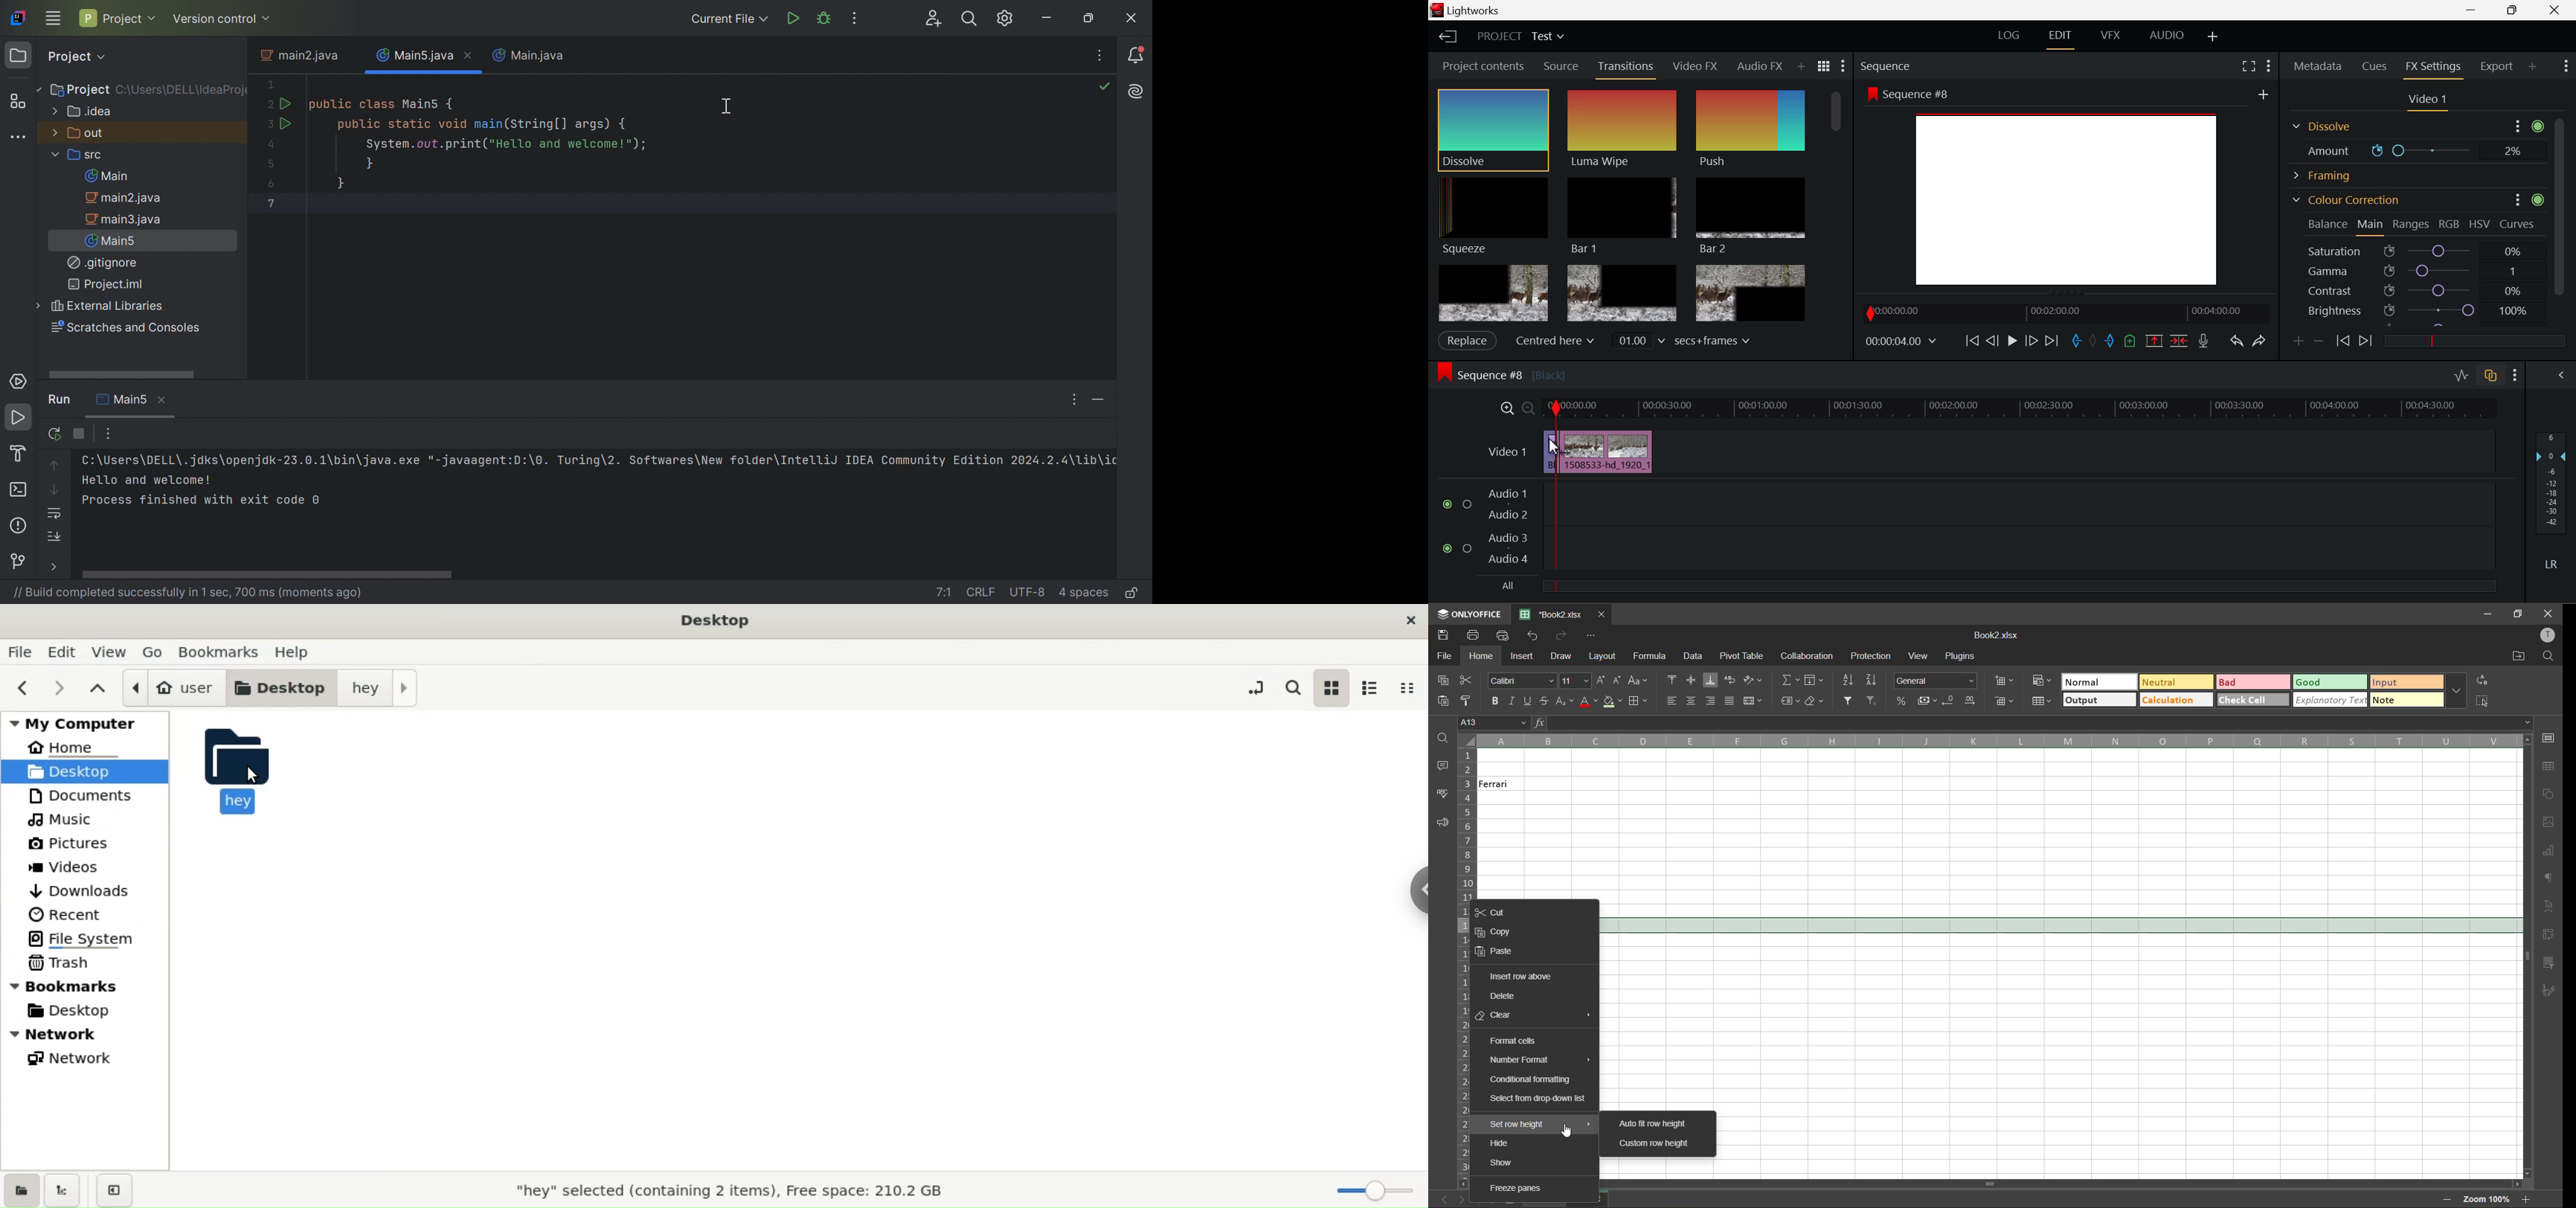 This screenshot has width=2576, height=1232. What do you see at coordinates (109, 284) in the screenshot?
I see `Project.ml` at bounding box center [109, 284].